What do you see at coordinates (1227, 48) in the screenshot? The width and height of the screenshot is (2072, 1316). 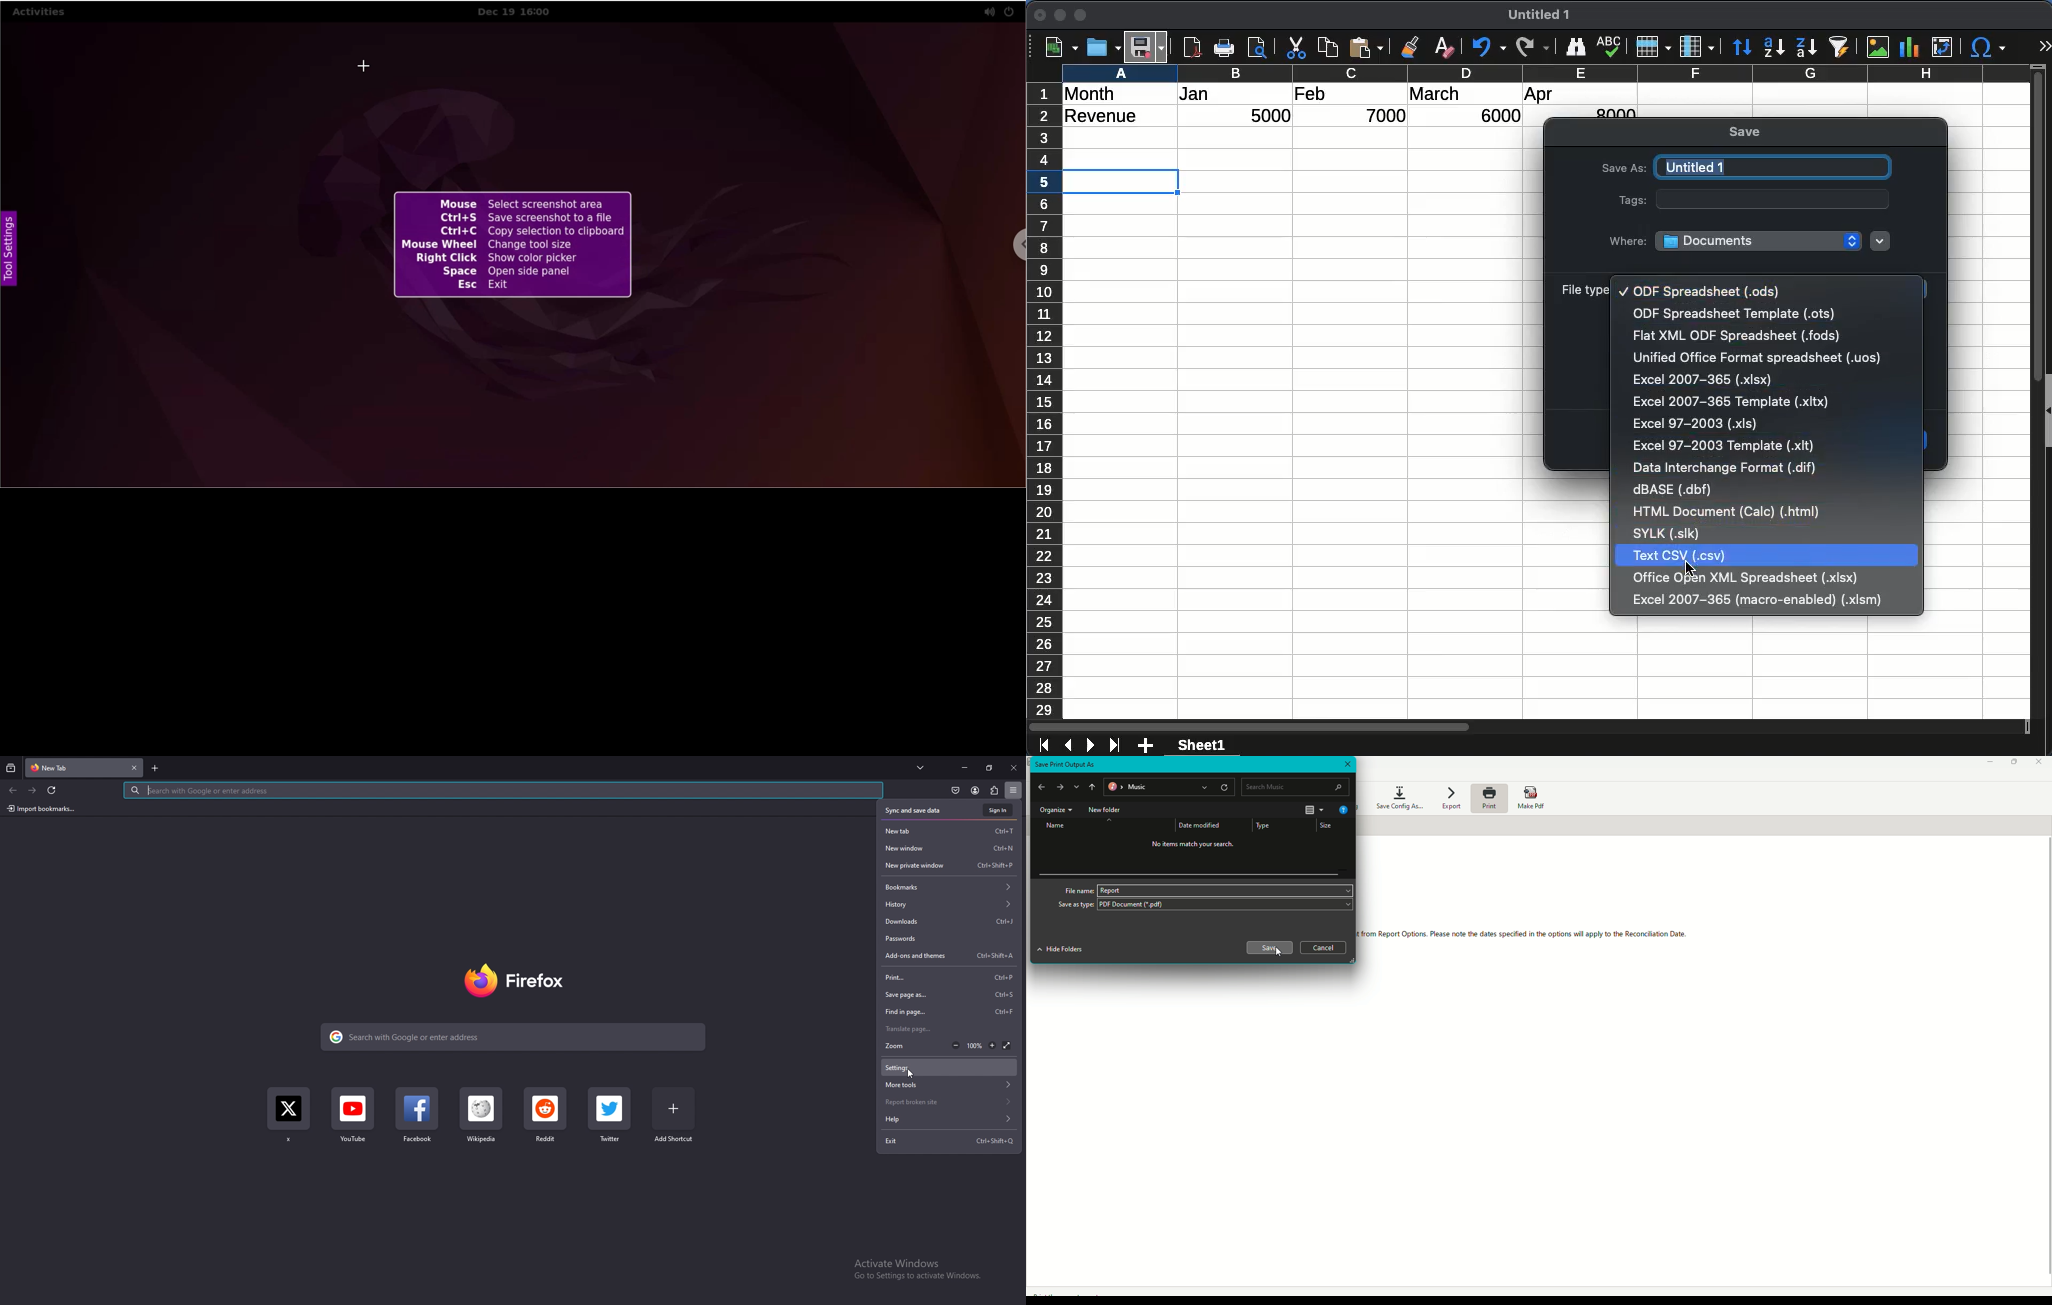 I see `Print` at bounding box center [1227, 48].